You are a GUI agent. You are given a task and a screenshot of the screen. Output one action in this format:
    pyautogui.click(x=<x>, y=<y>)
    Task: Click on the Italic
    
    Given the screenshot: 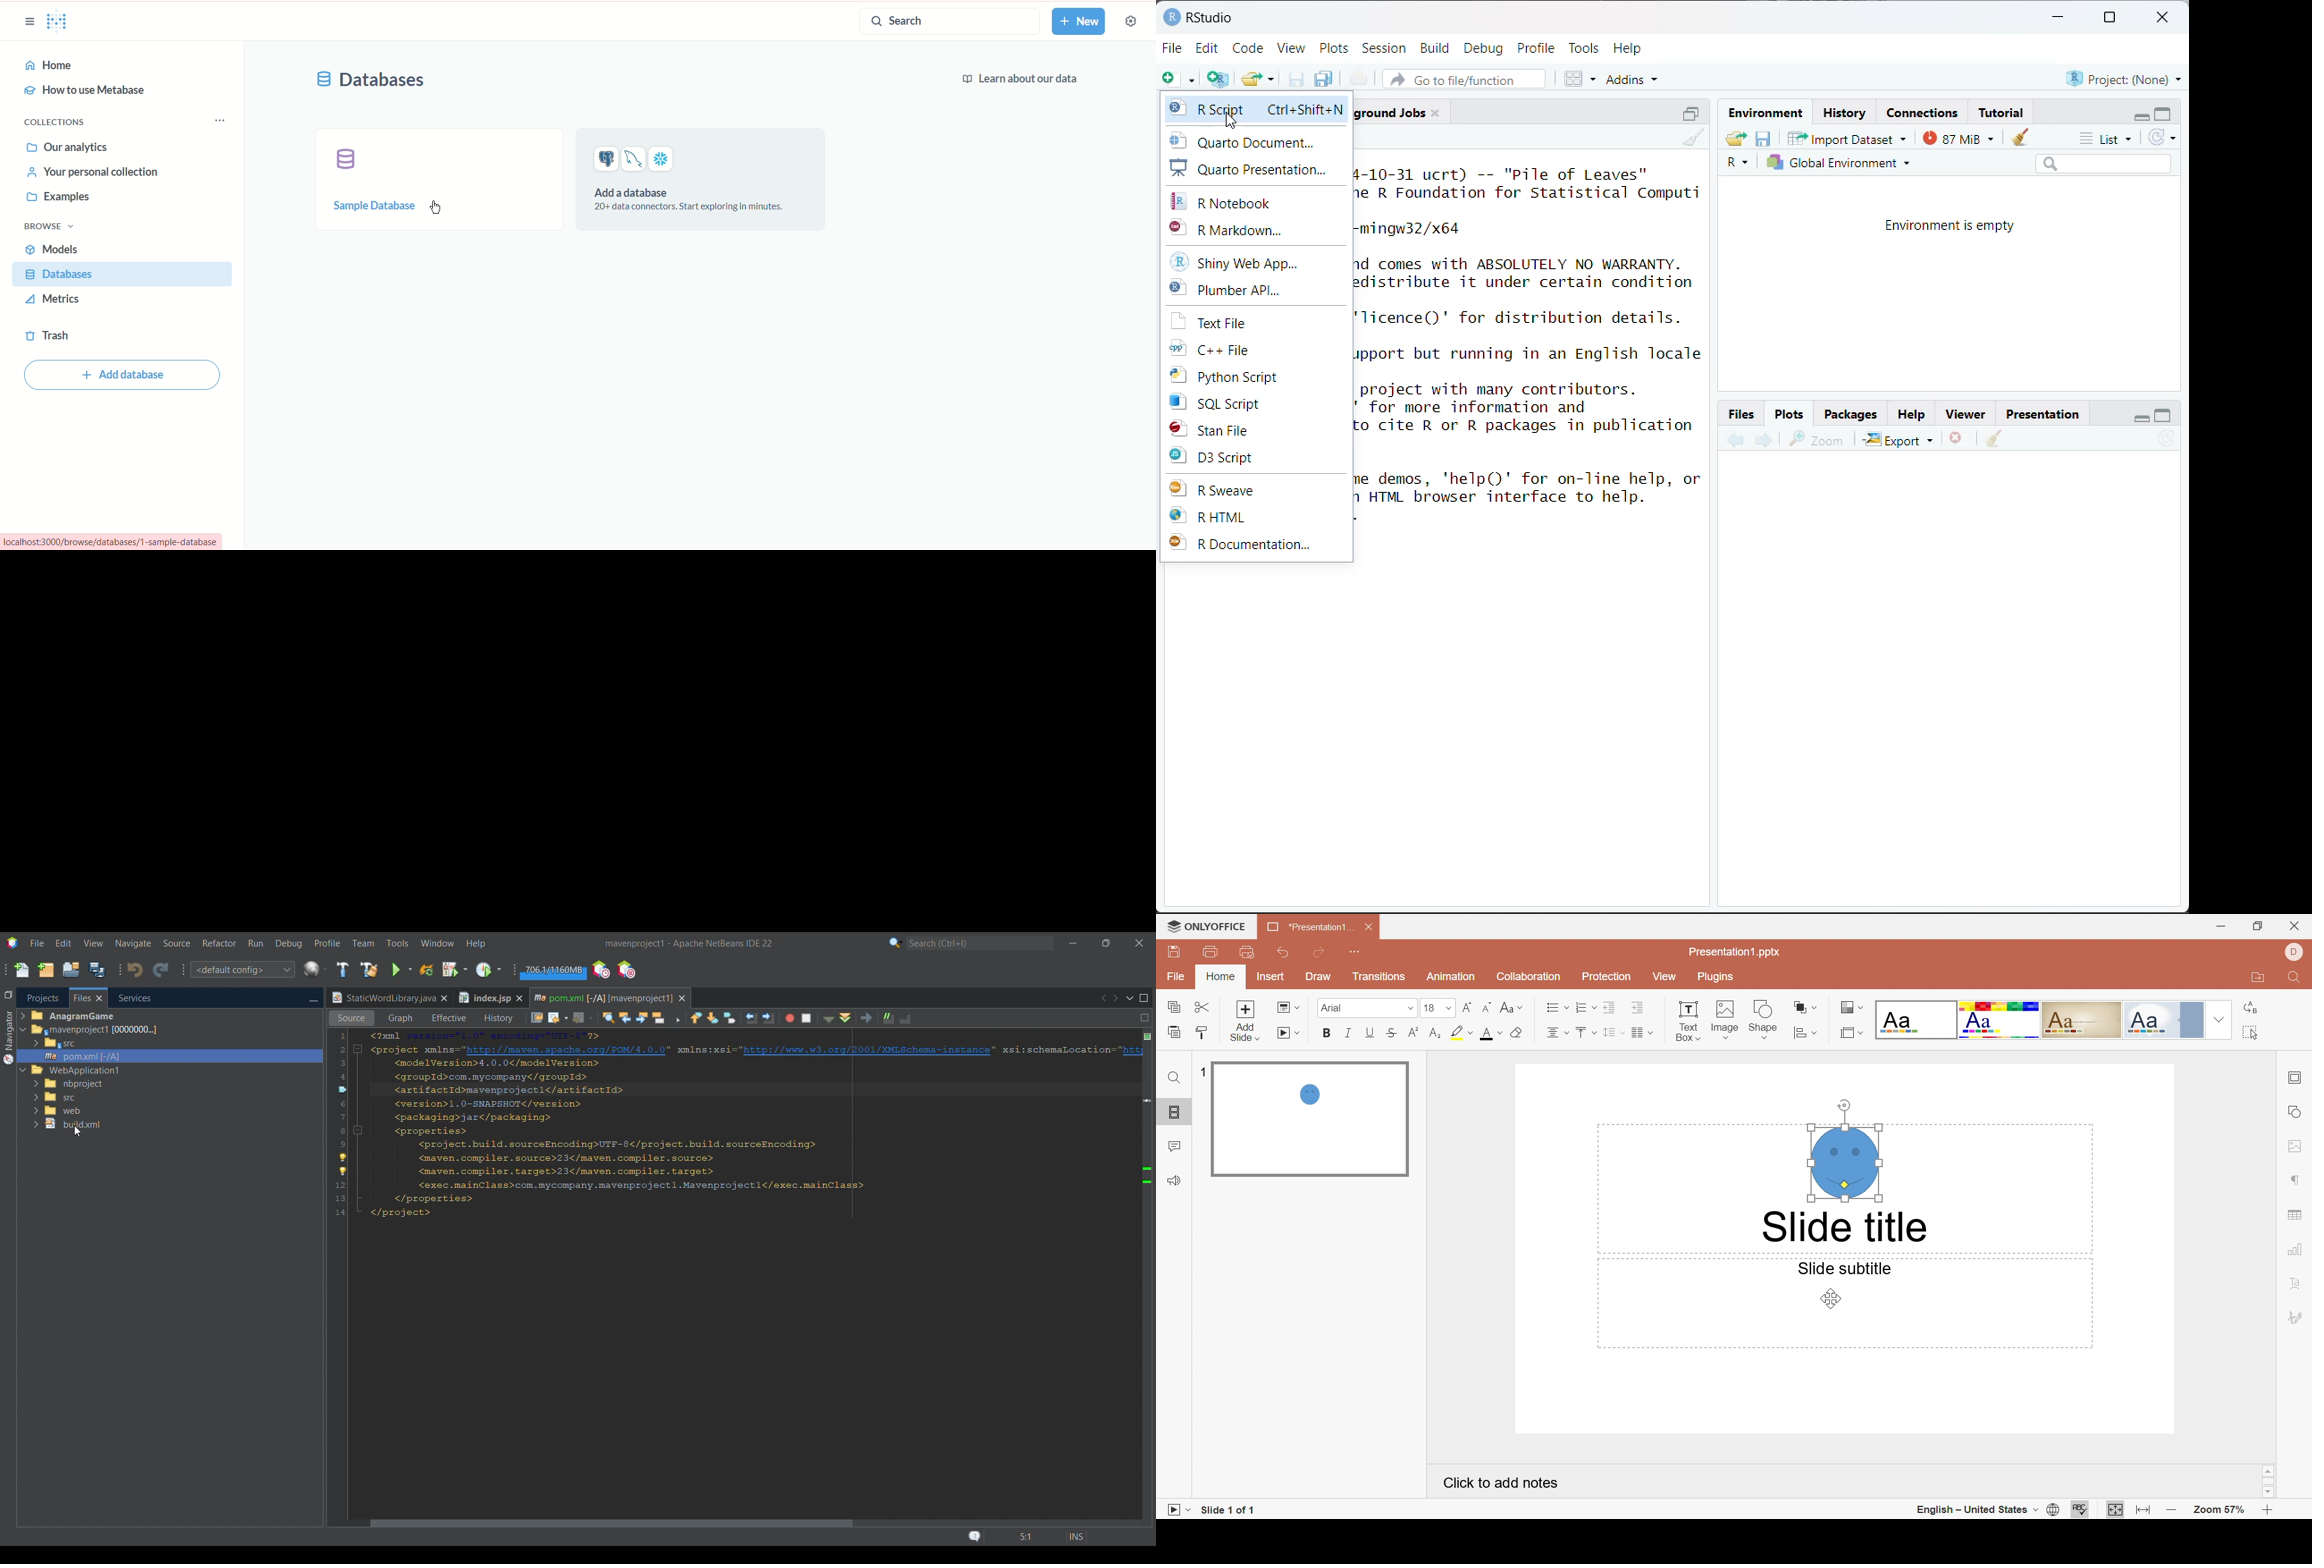 What is the action you would take?
    pyautogui.click(x=1349, y=1031)
    